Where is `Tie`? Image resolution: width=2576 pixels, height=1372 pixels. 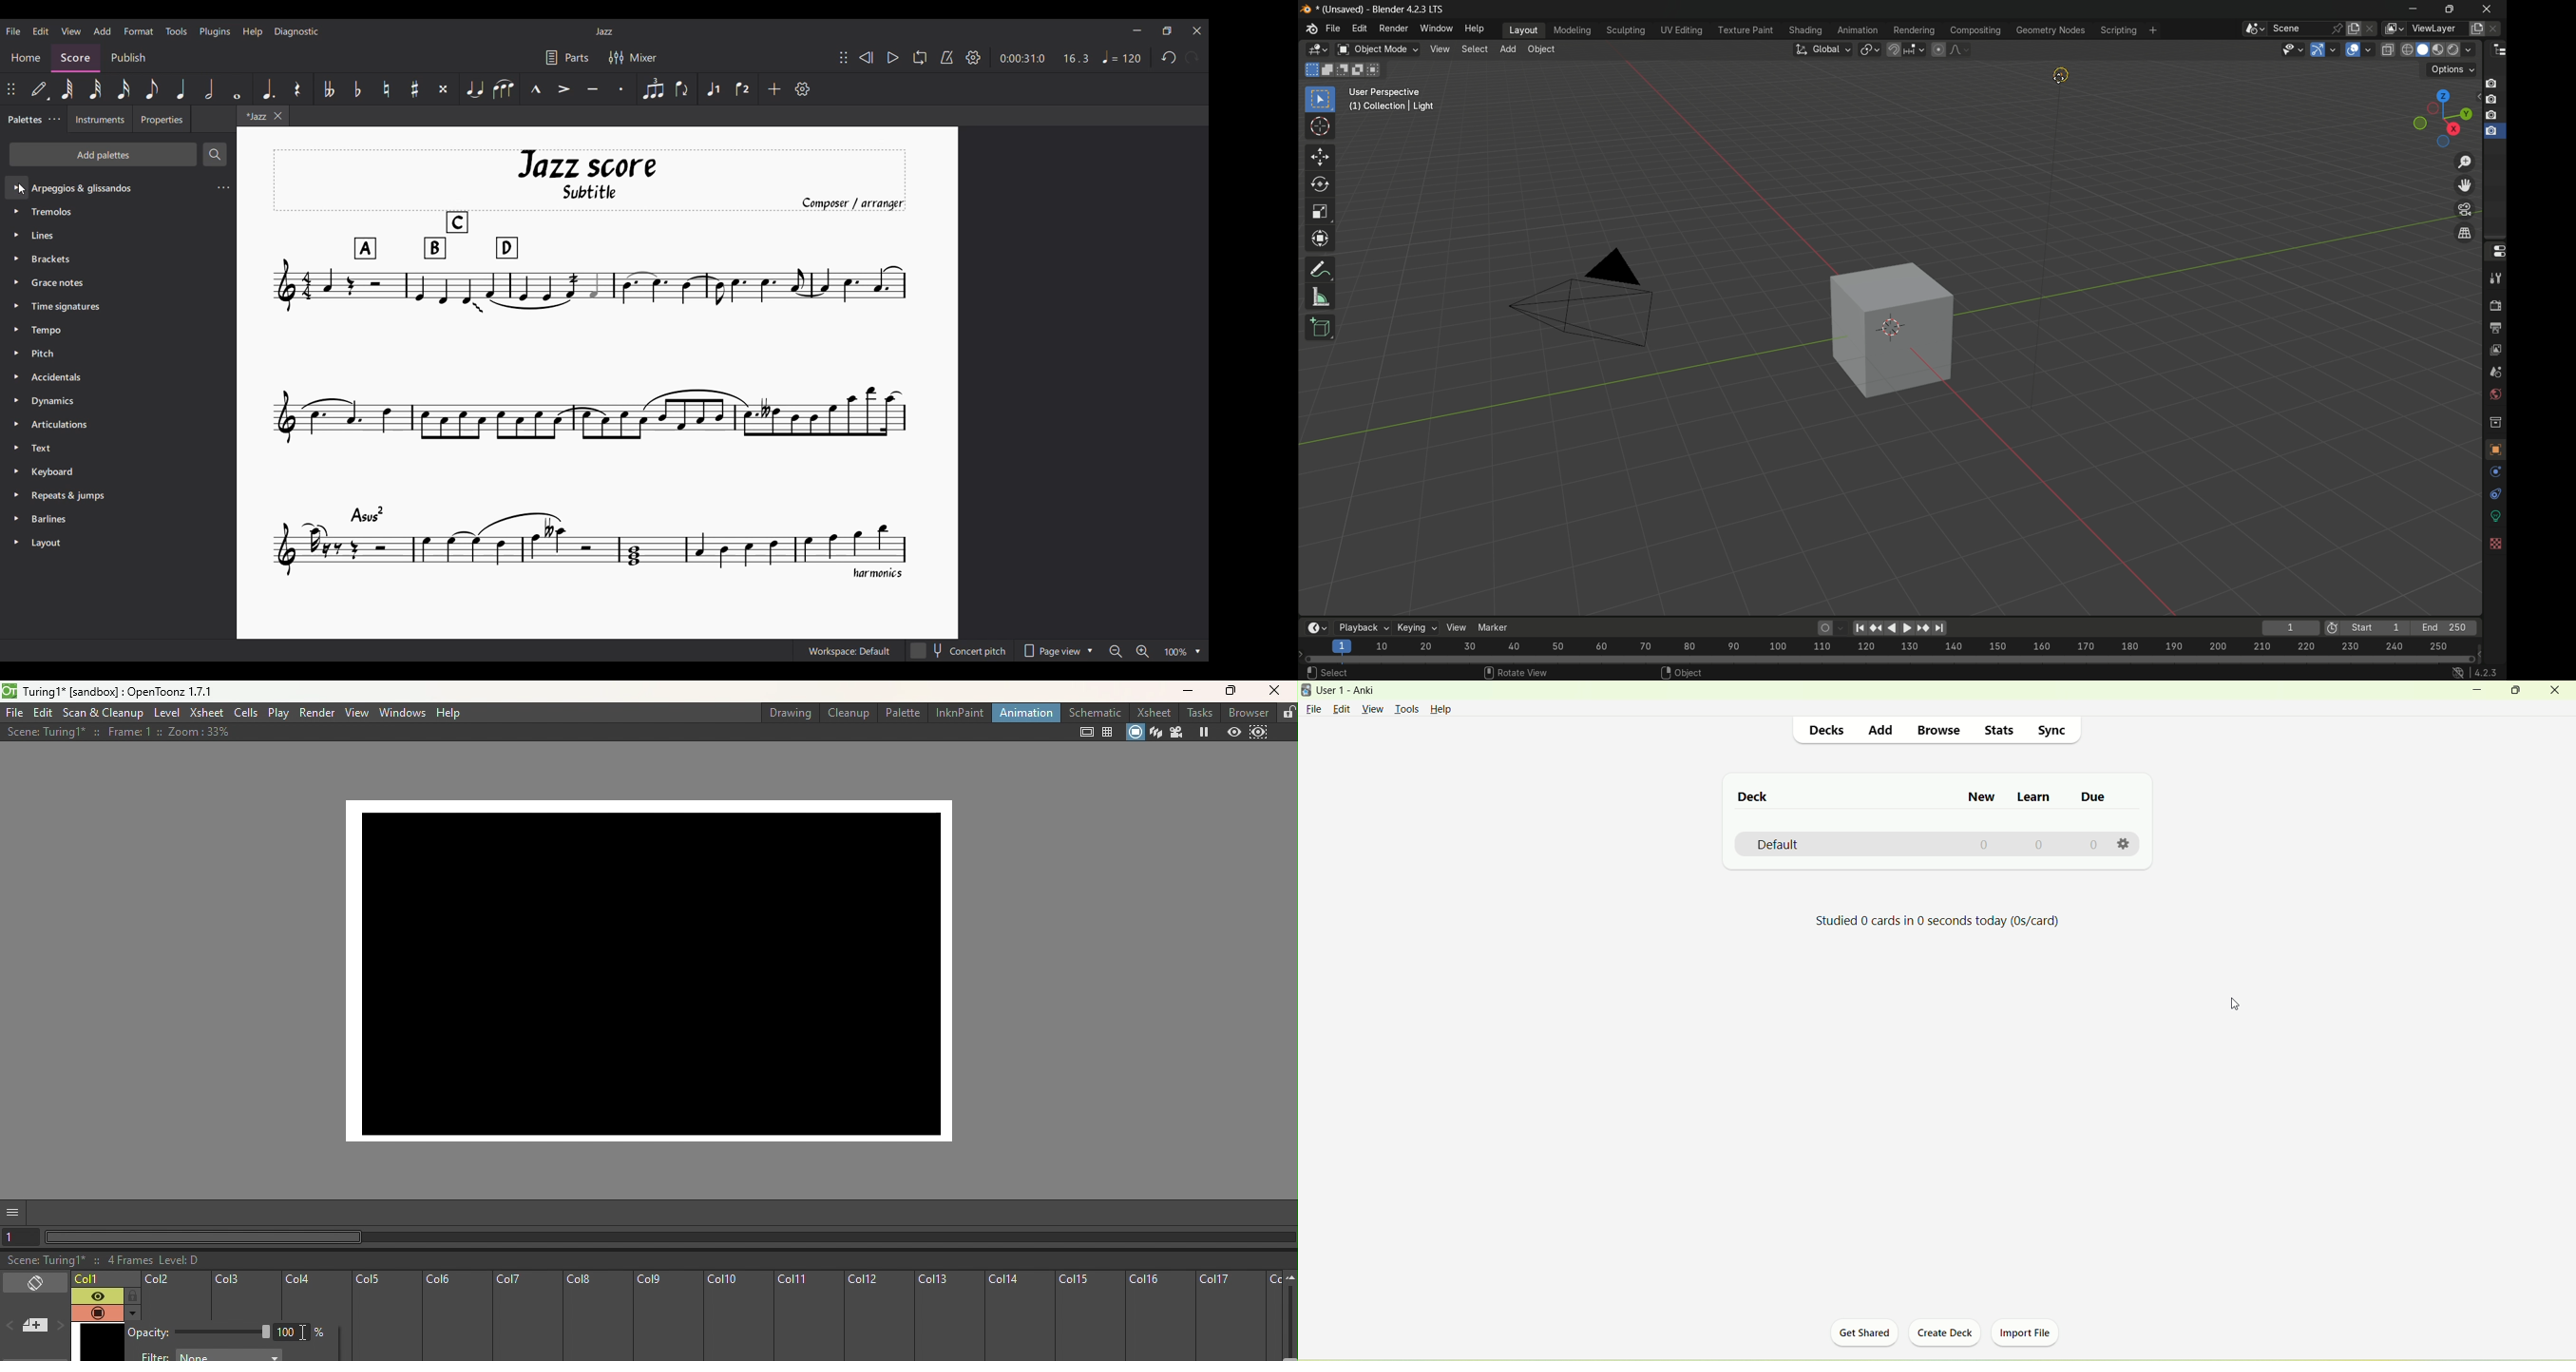
Tie is located at coordinates (473, 89).